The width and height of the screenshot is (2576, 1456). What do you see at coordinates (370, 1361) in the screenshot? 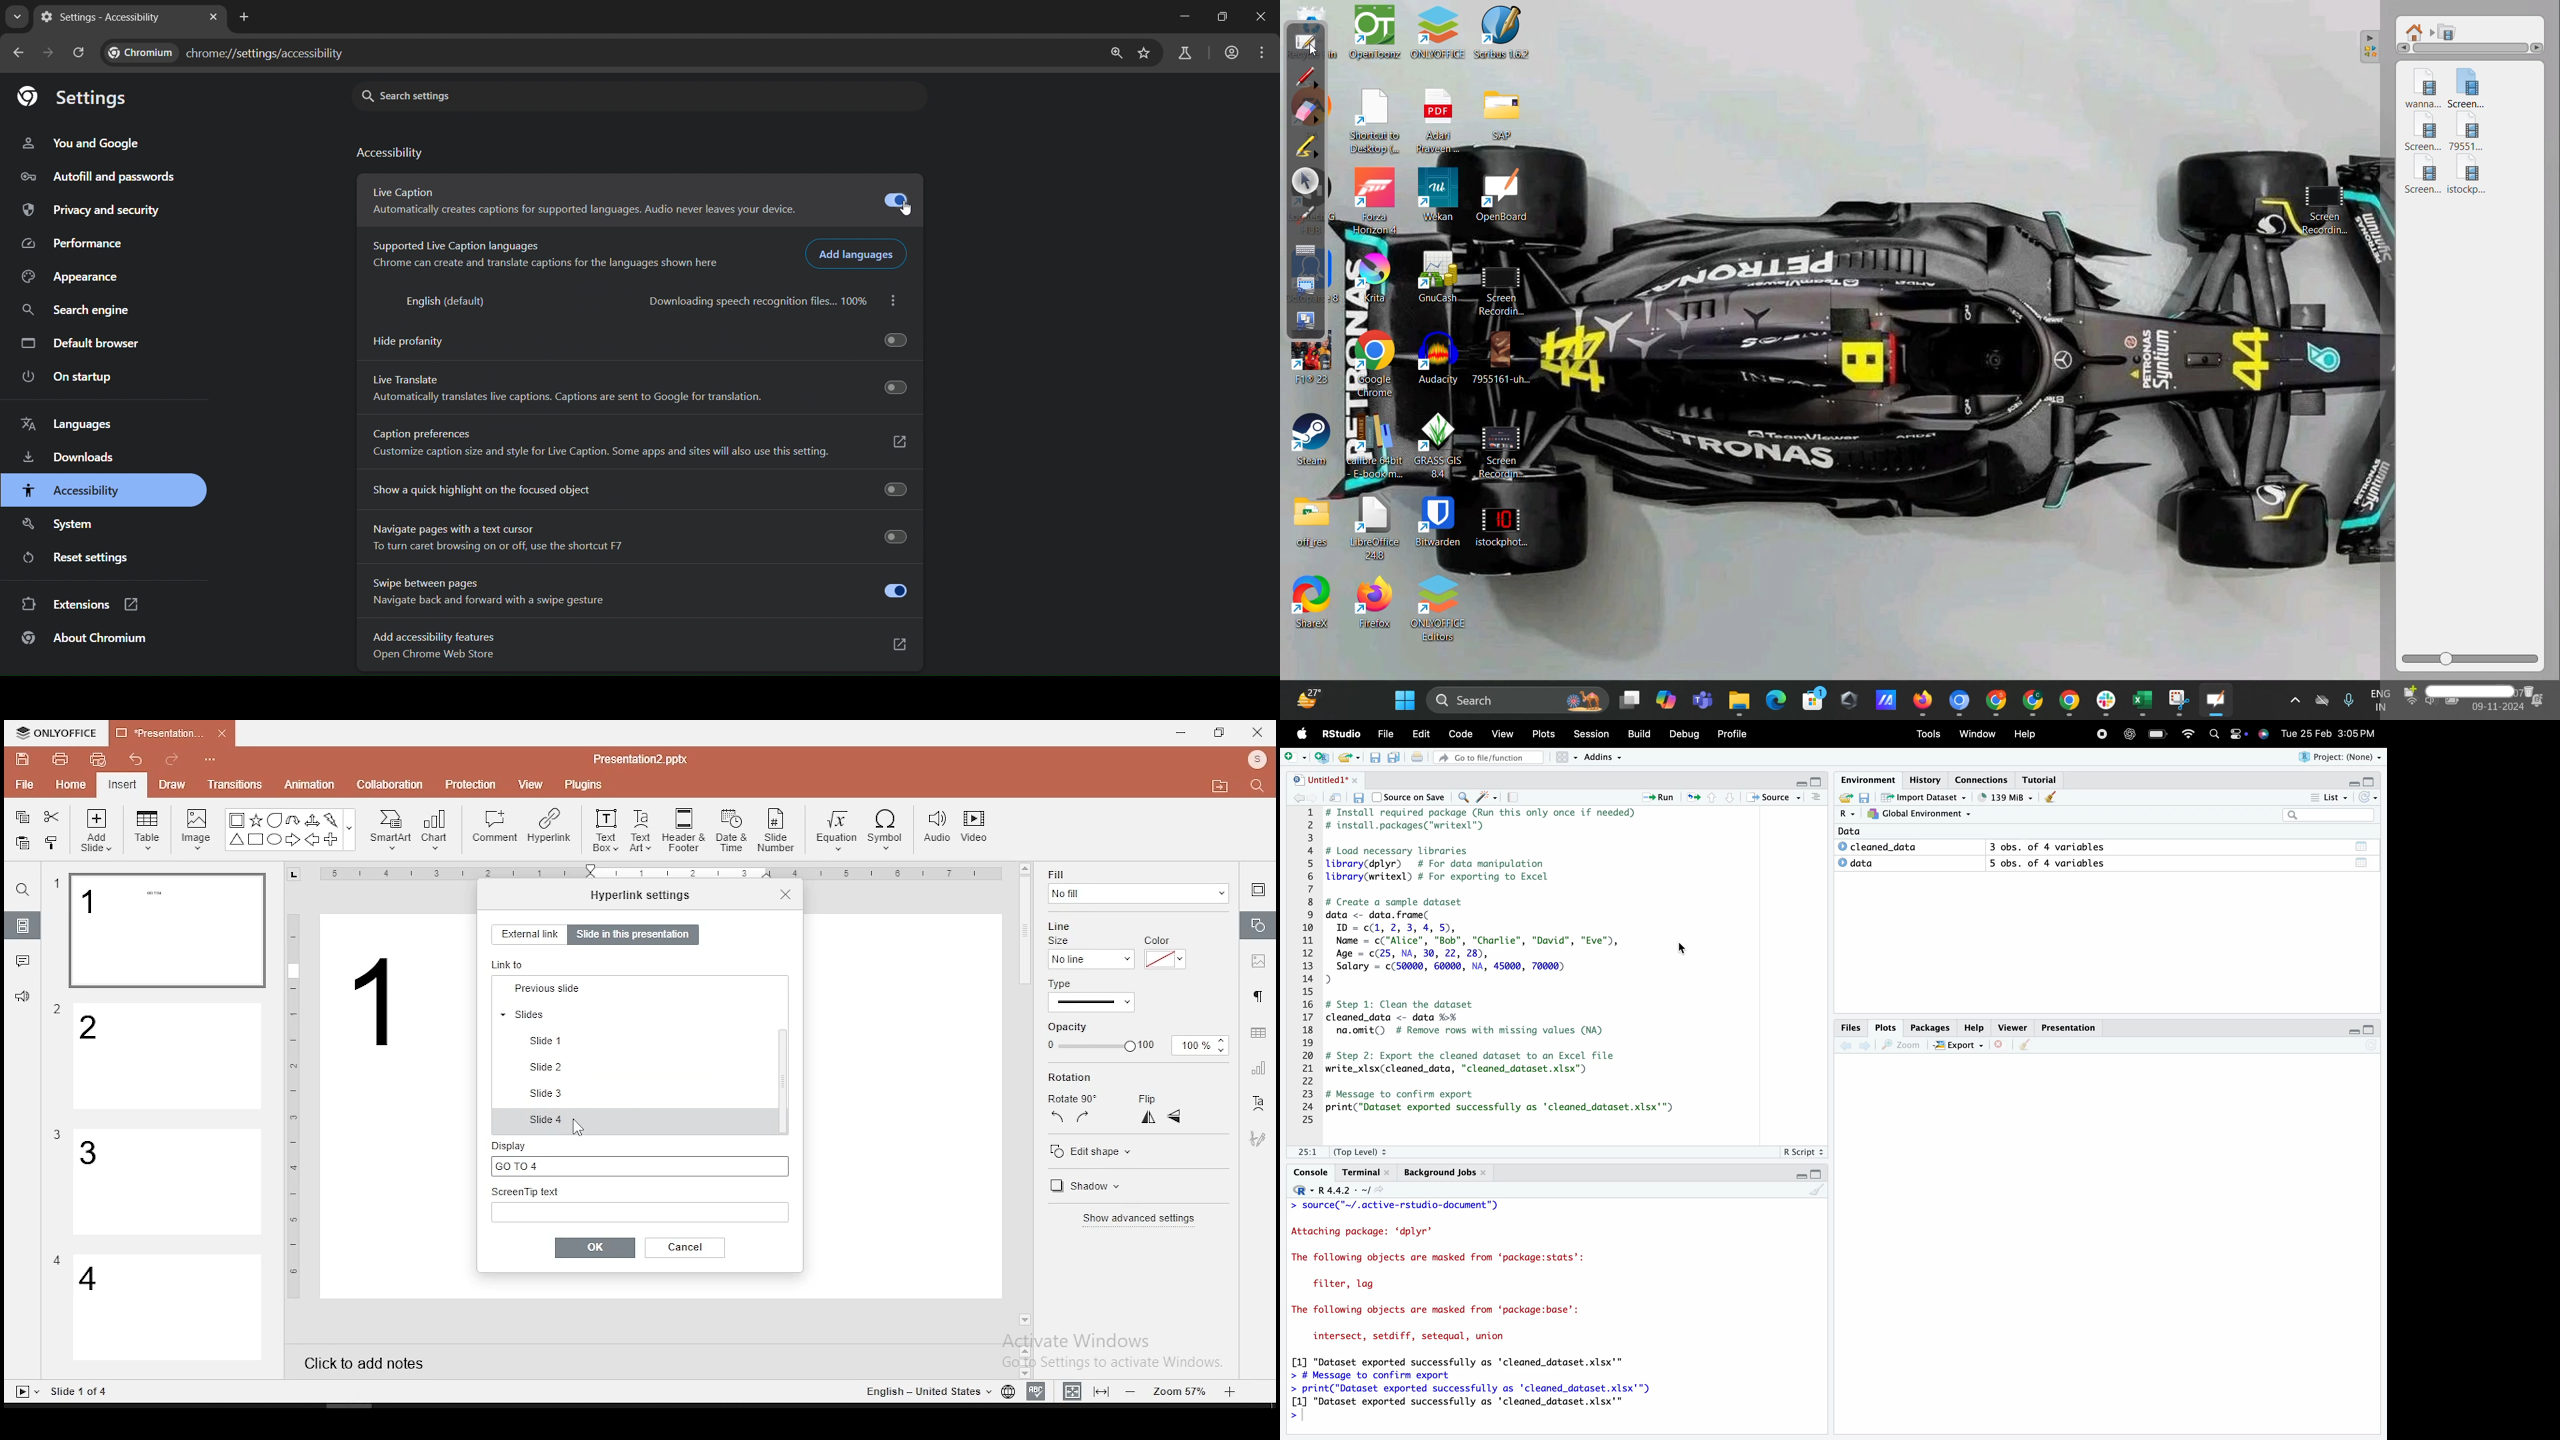
I see `click to add notes` at bounding box center [370, 1361].